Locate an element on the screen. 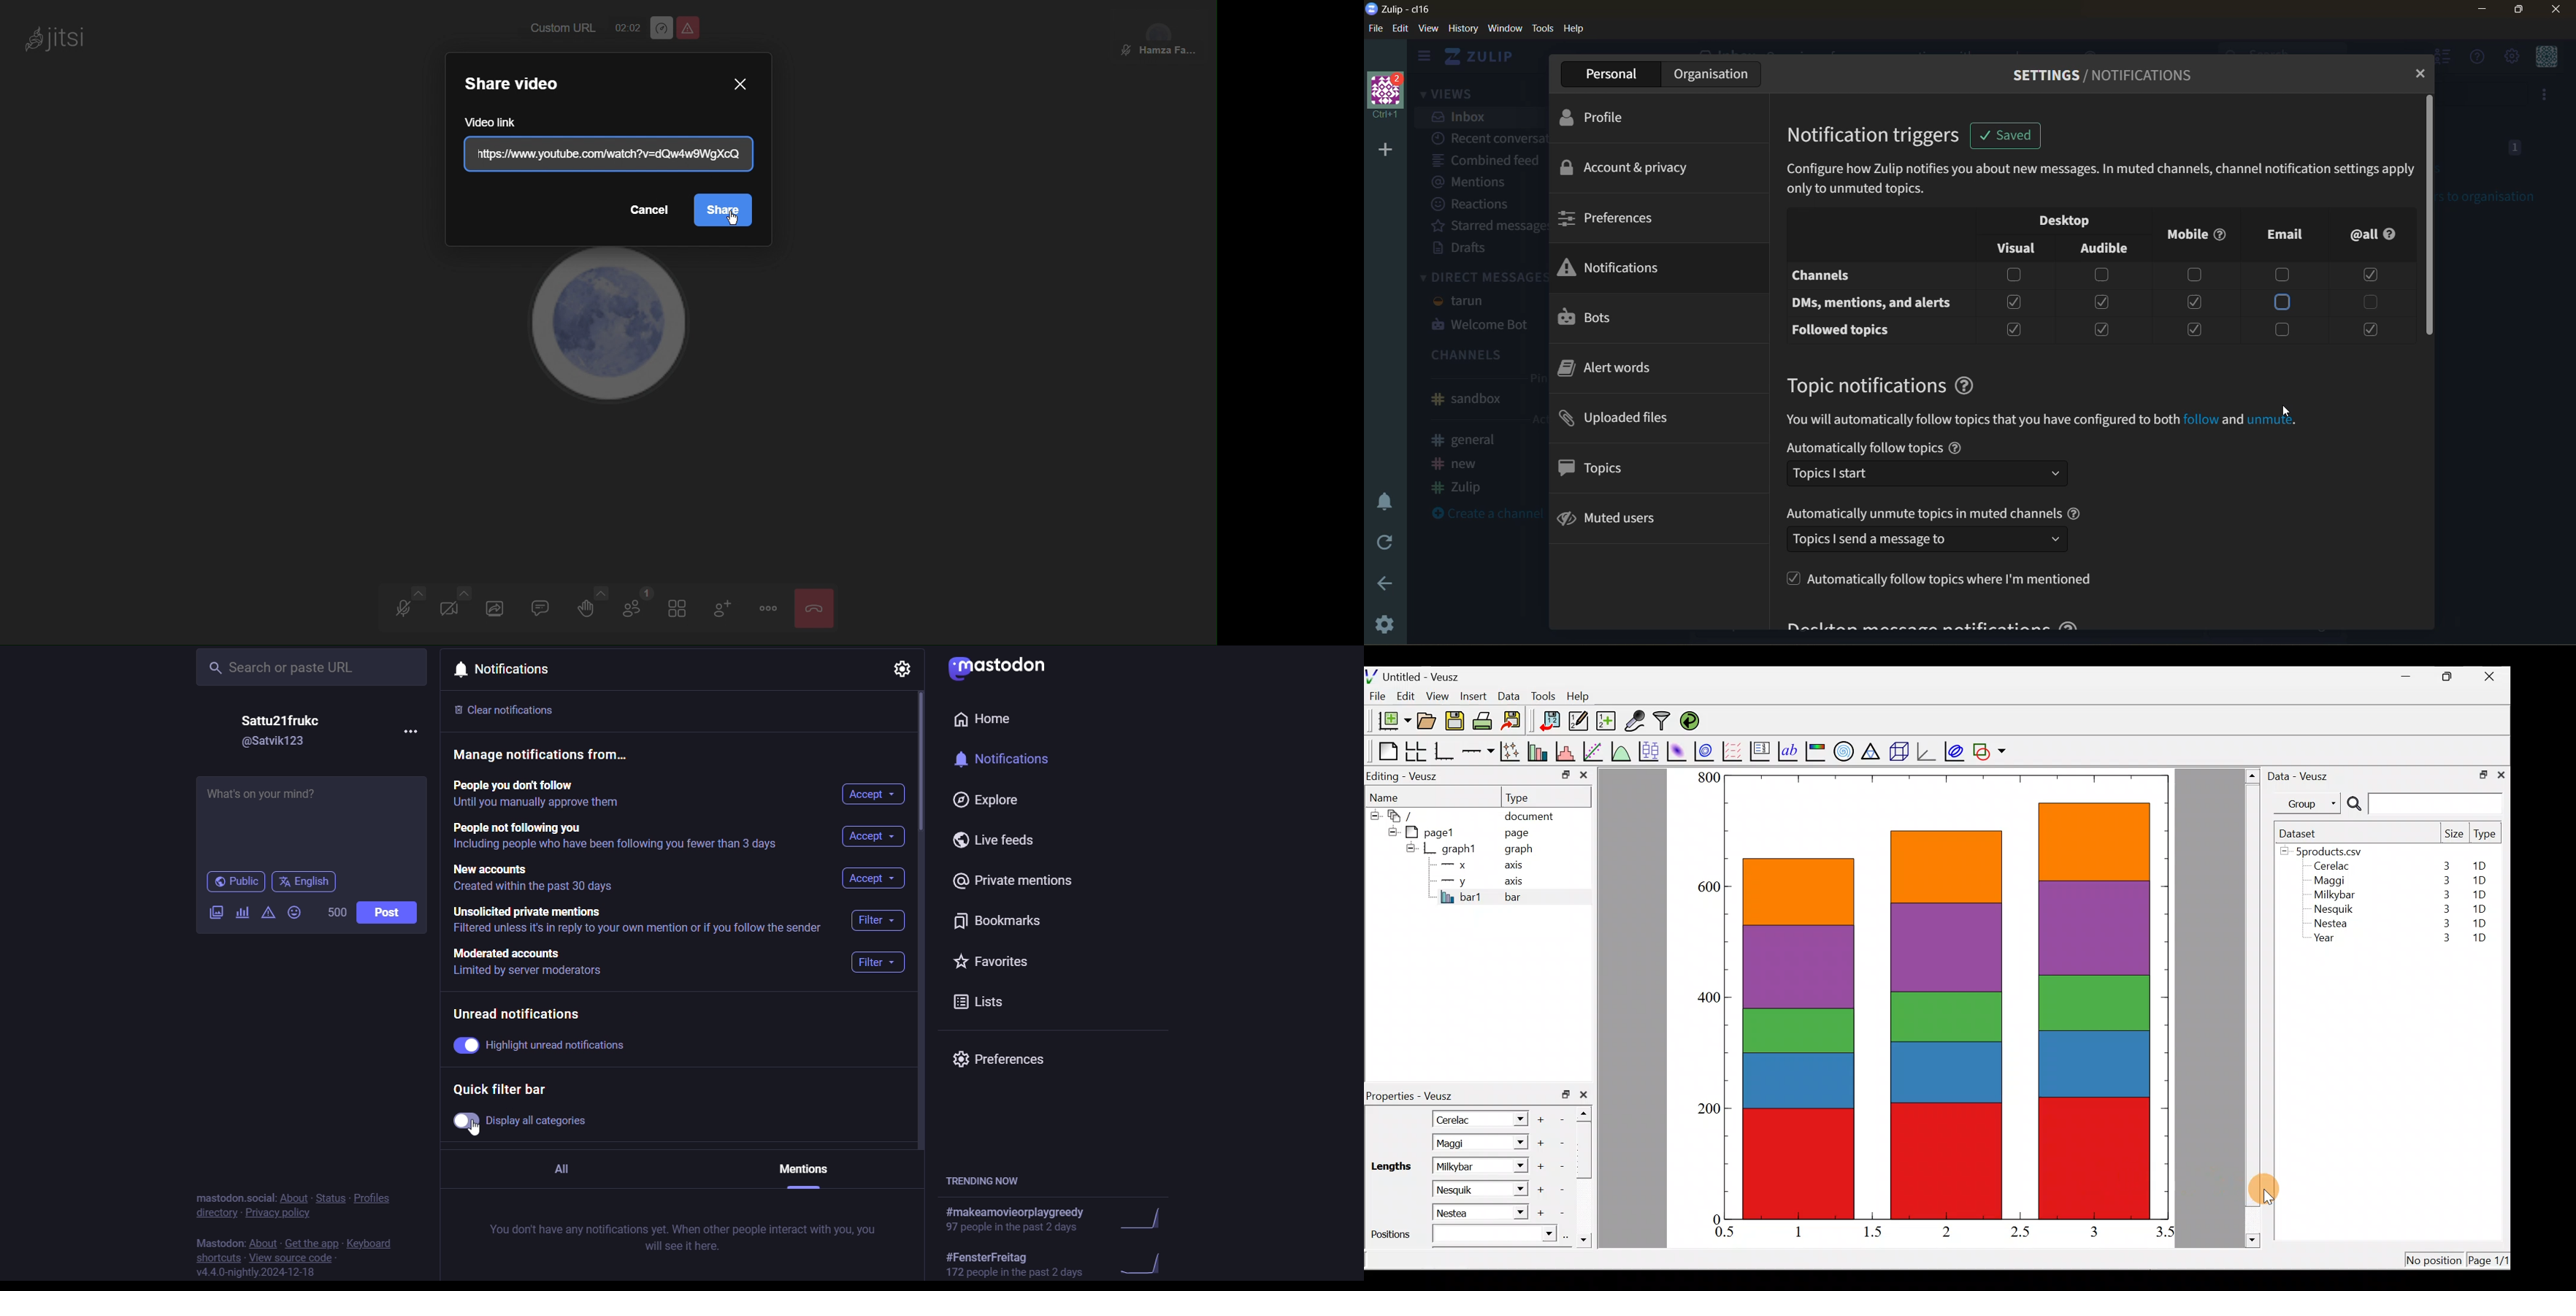 This screenshot has width=2576, height=1316. Chat is located at coordinates (544, 611).